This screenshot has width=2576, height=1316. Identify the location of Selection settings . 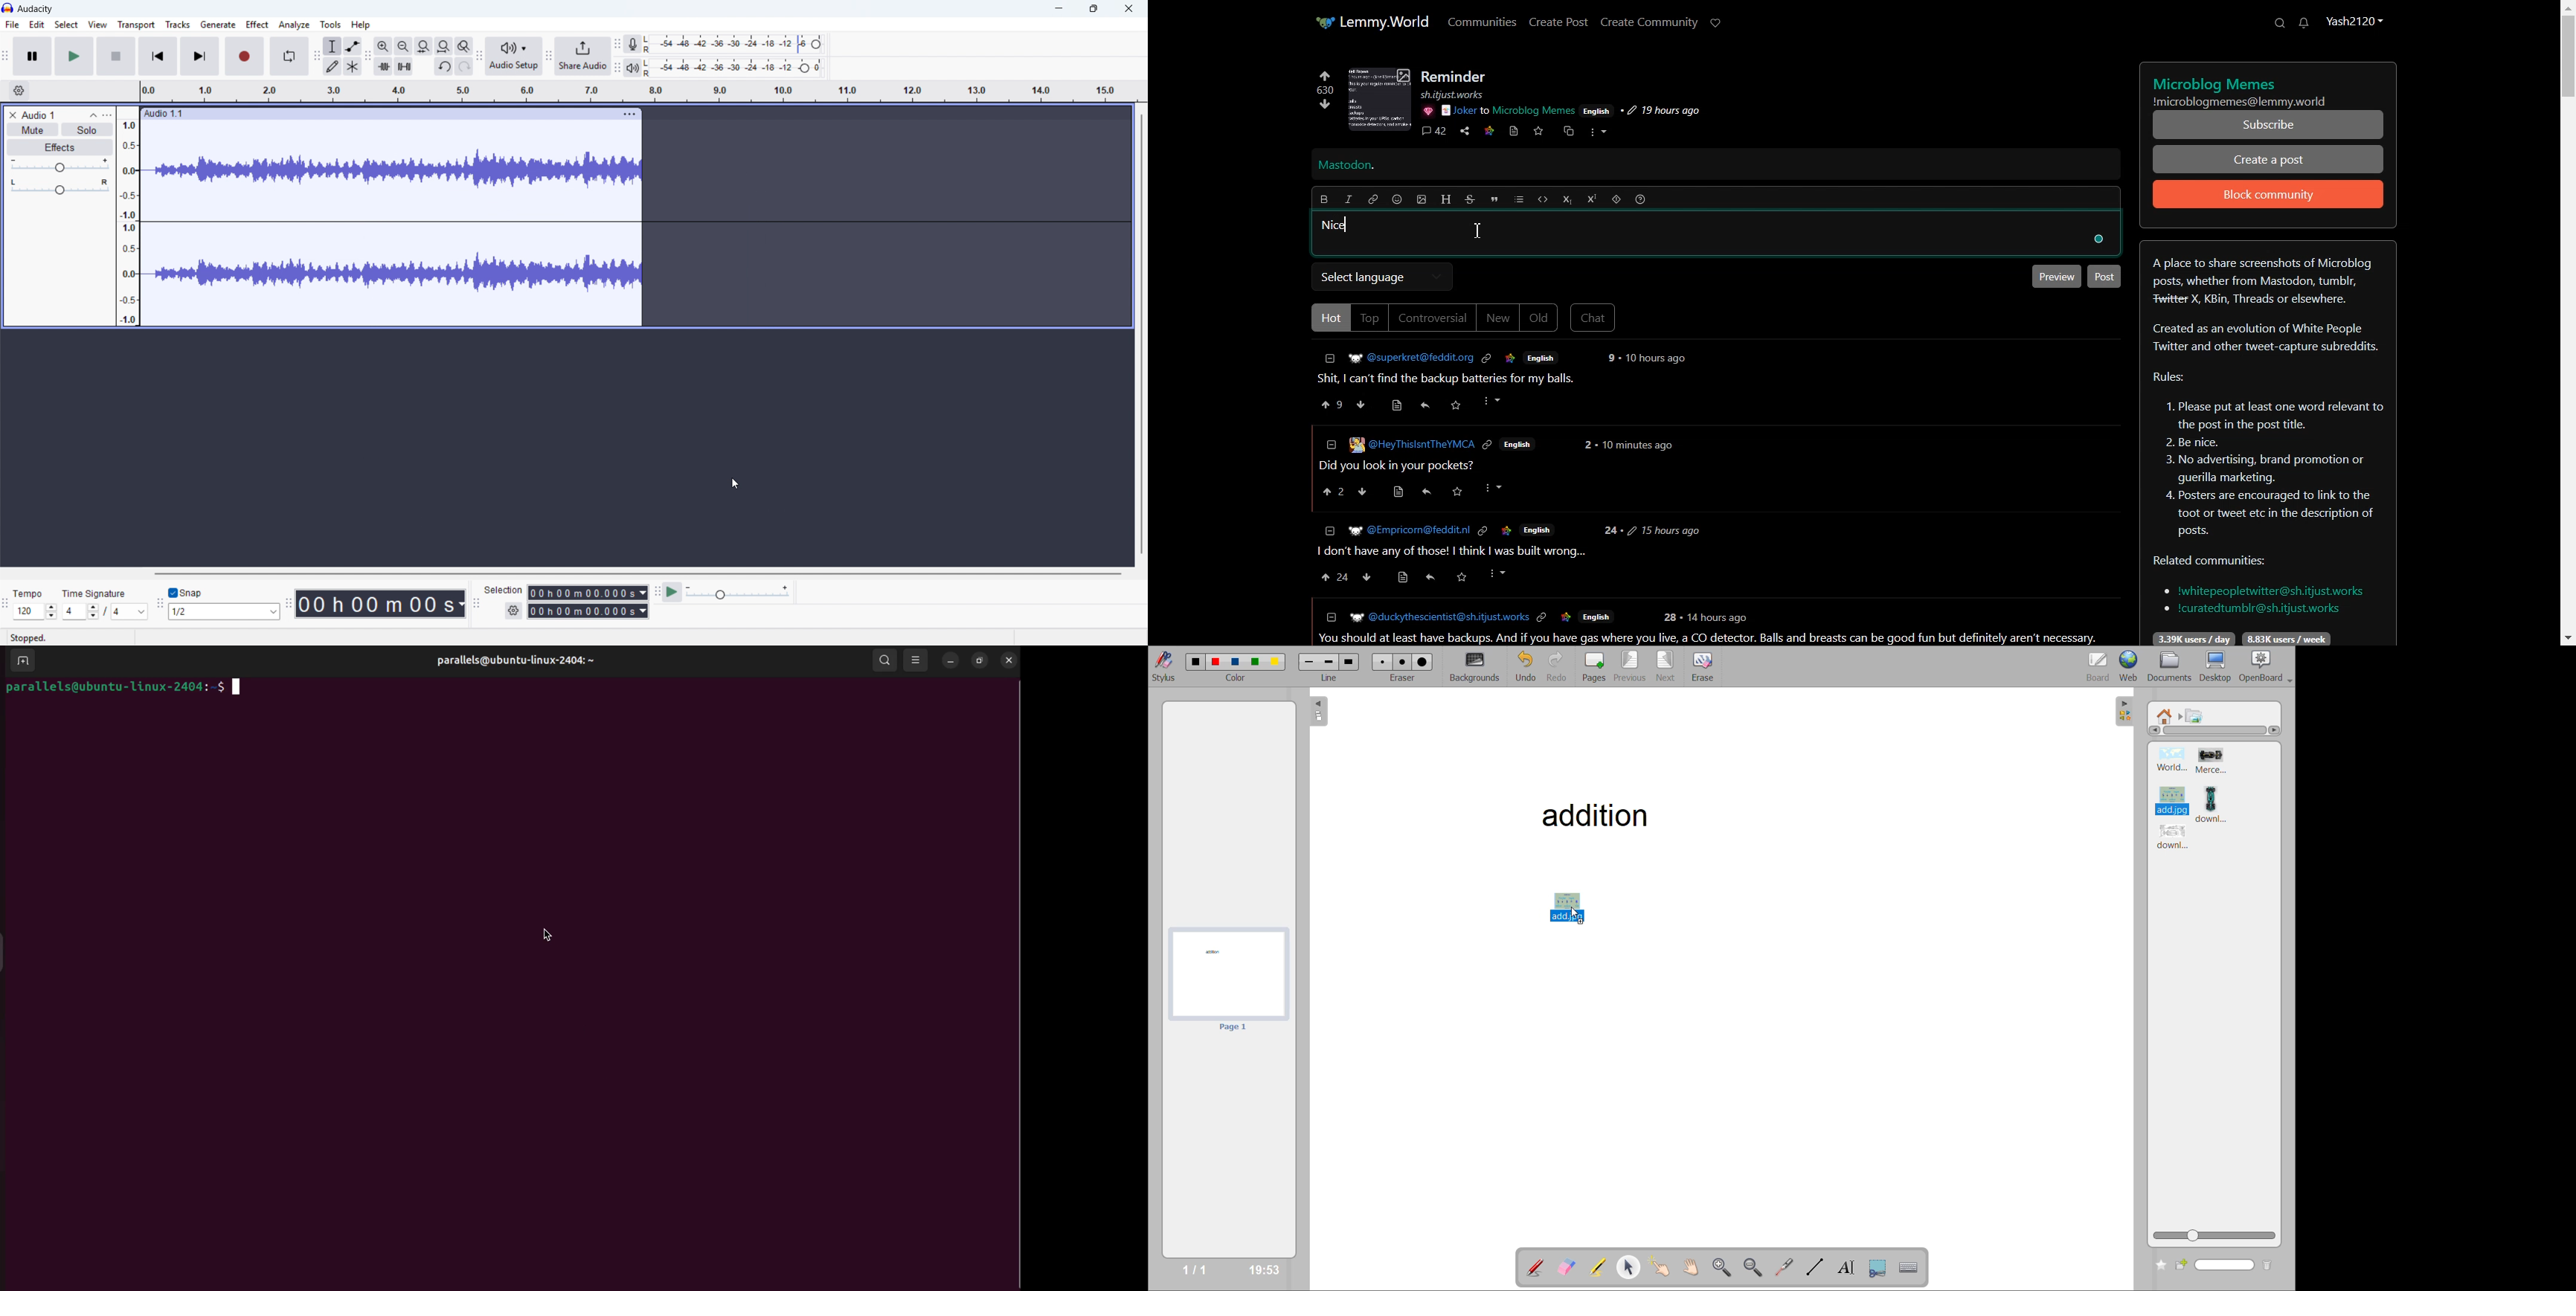
(514, 610).